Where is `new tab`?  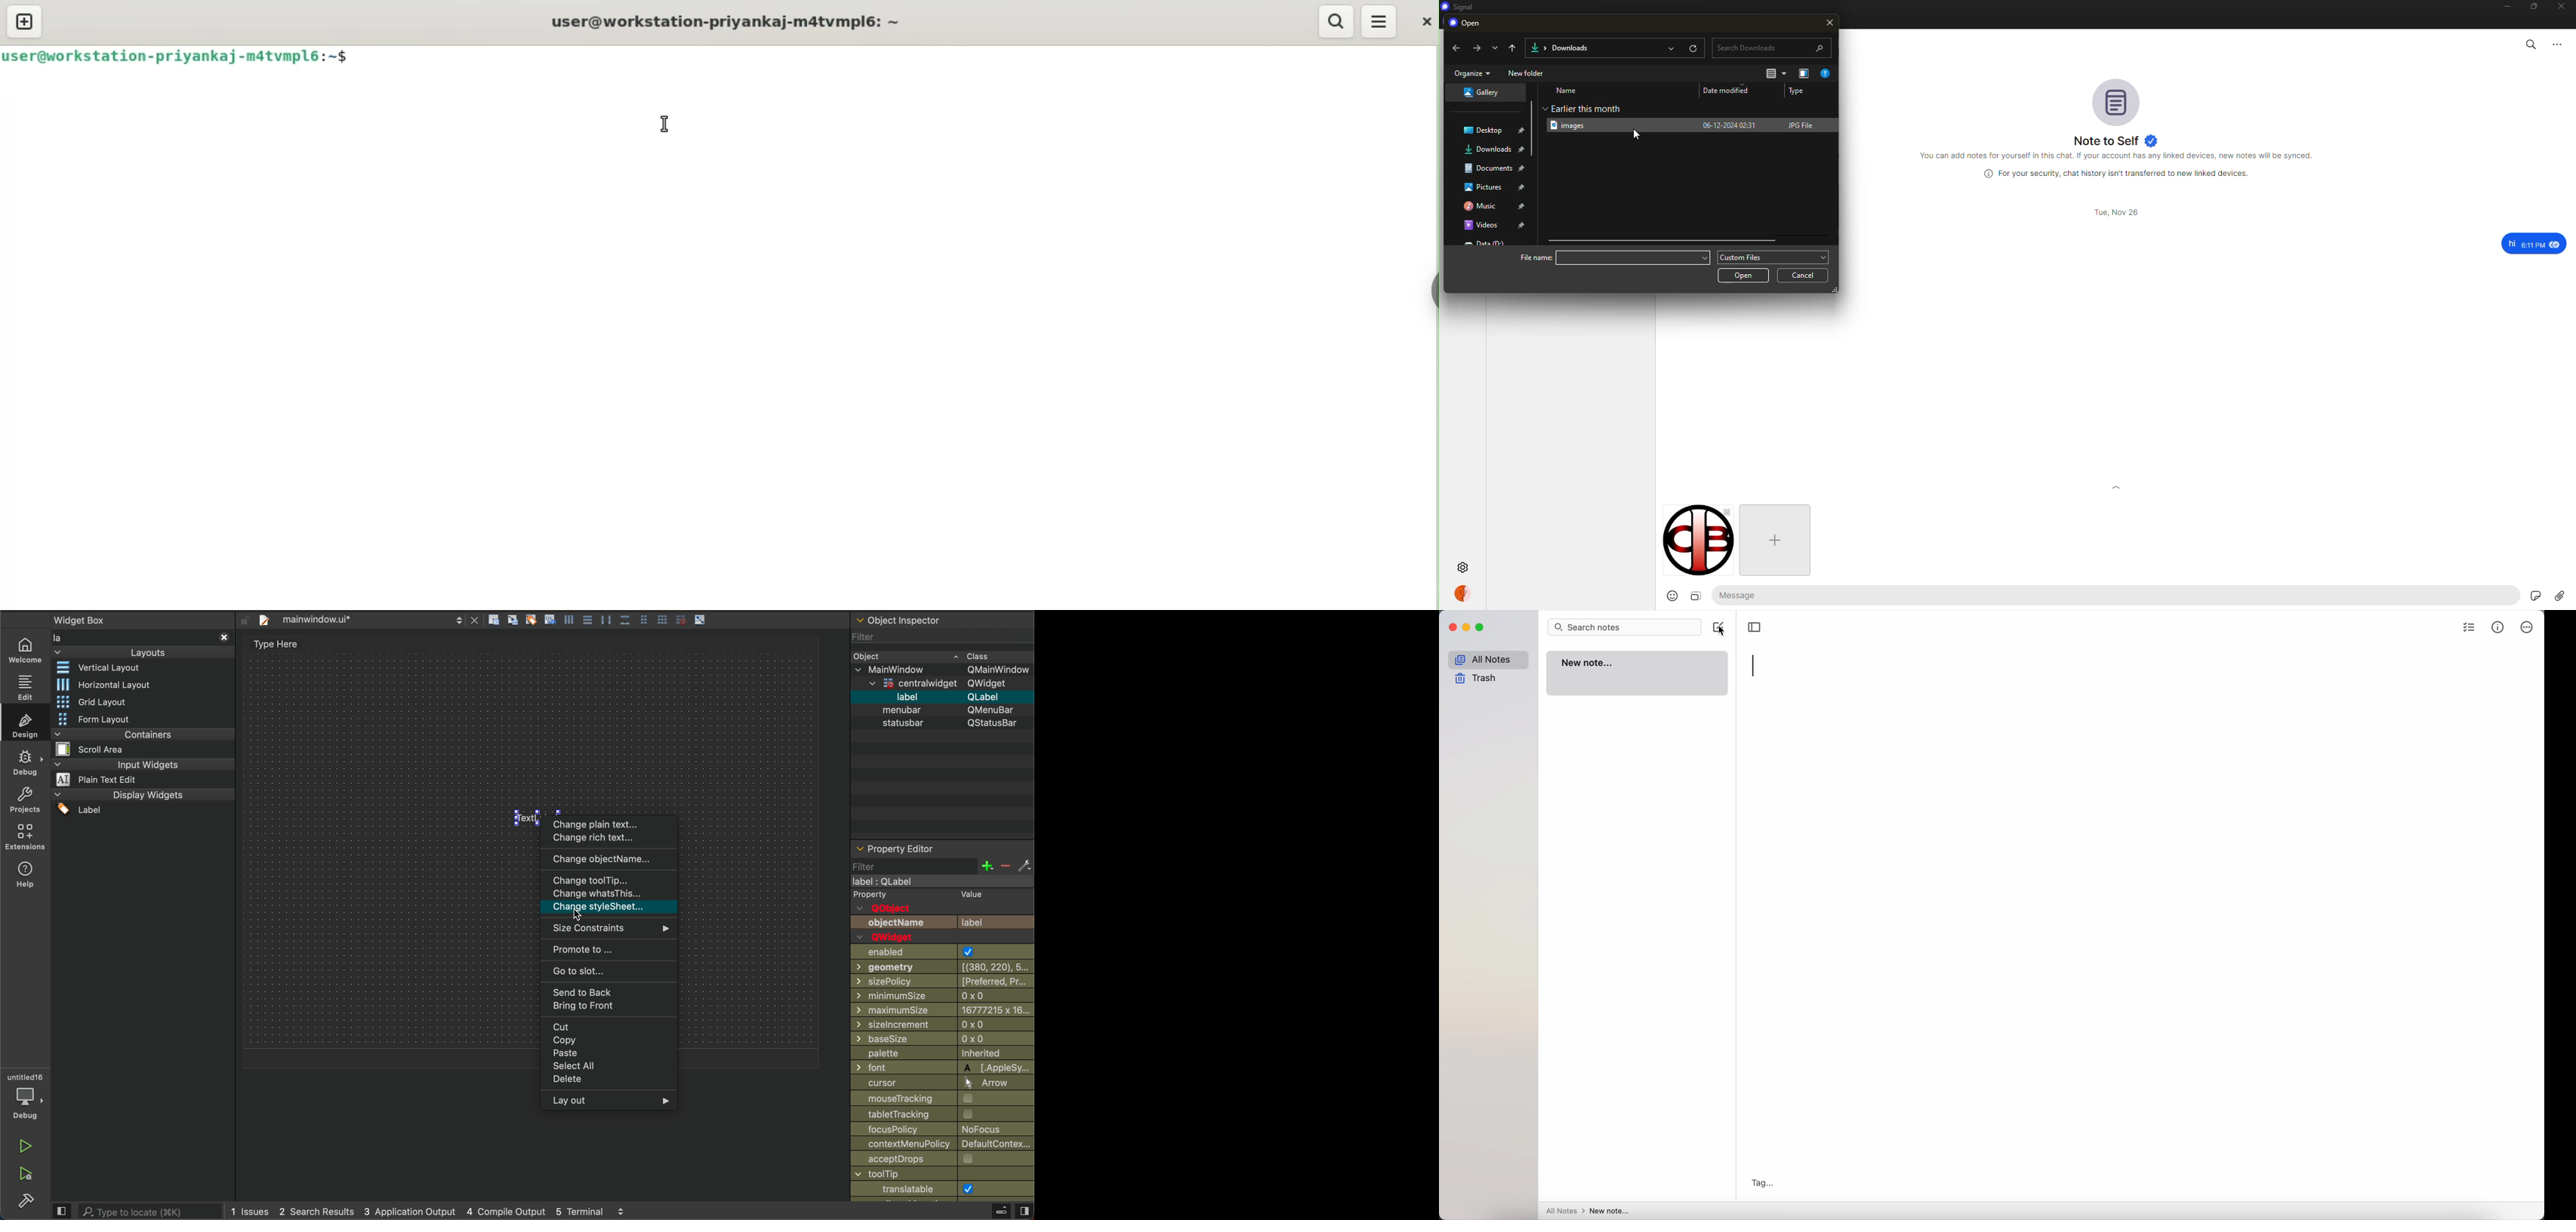
new tab is located at coordinates (25, 21).